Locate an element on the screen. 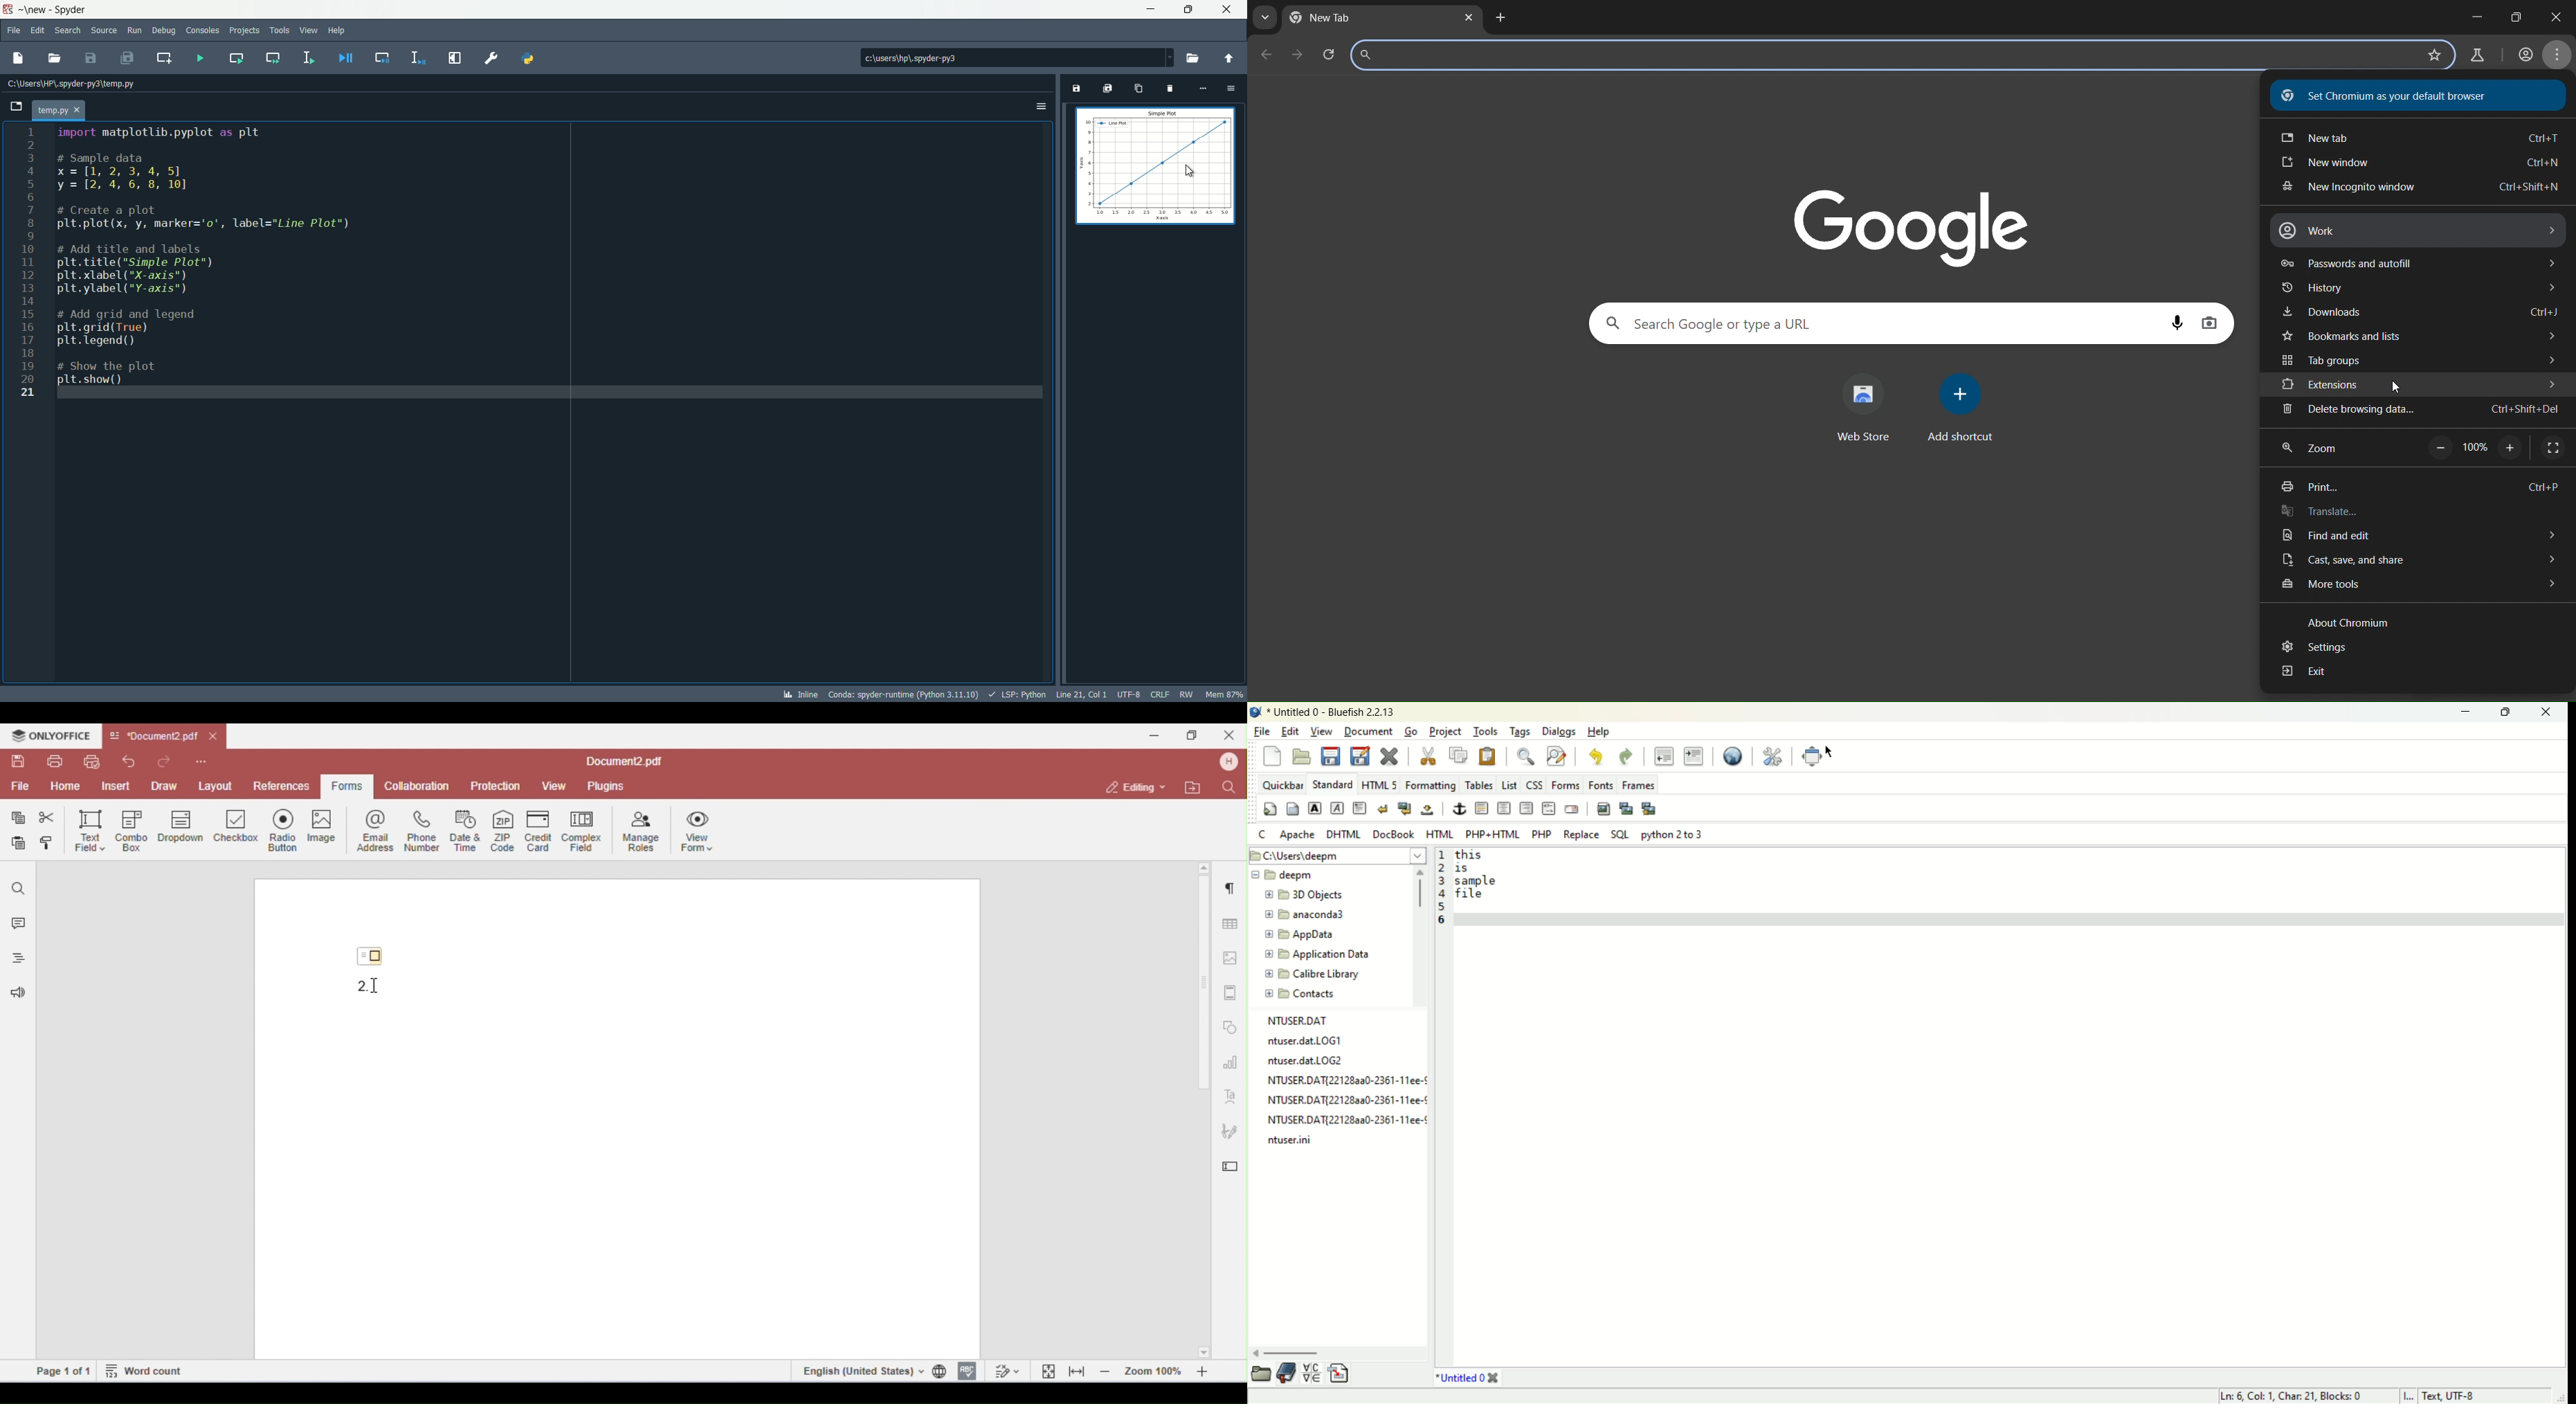  new is located at coordinates (1273, 755).